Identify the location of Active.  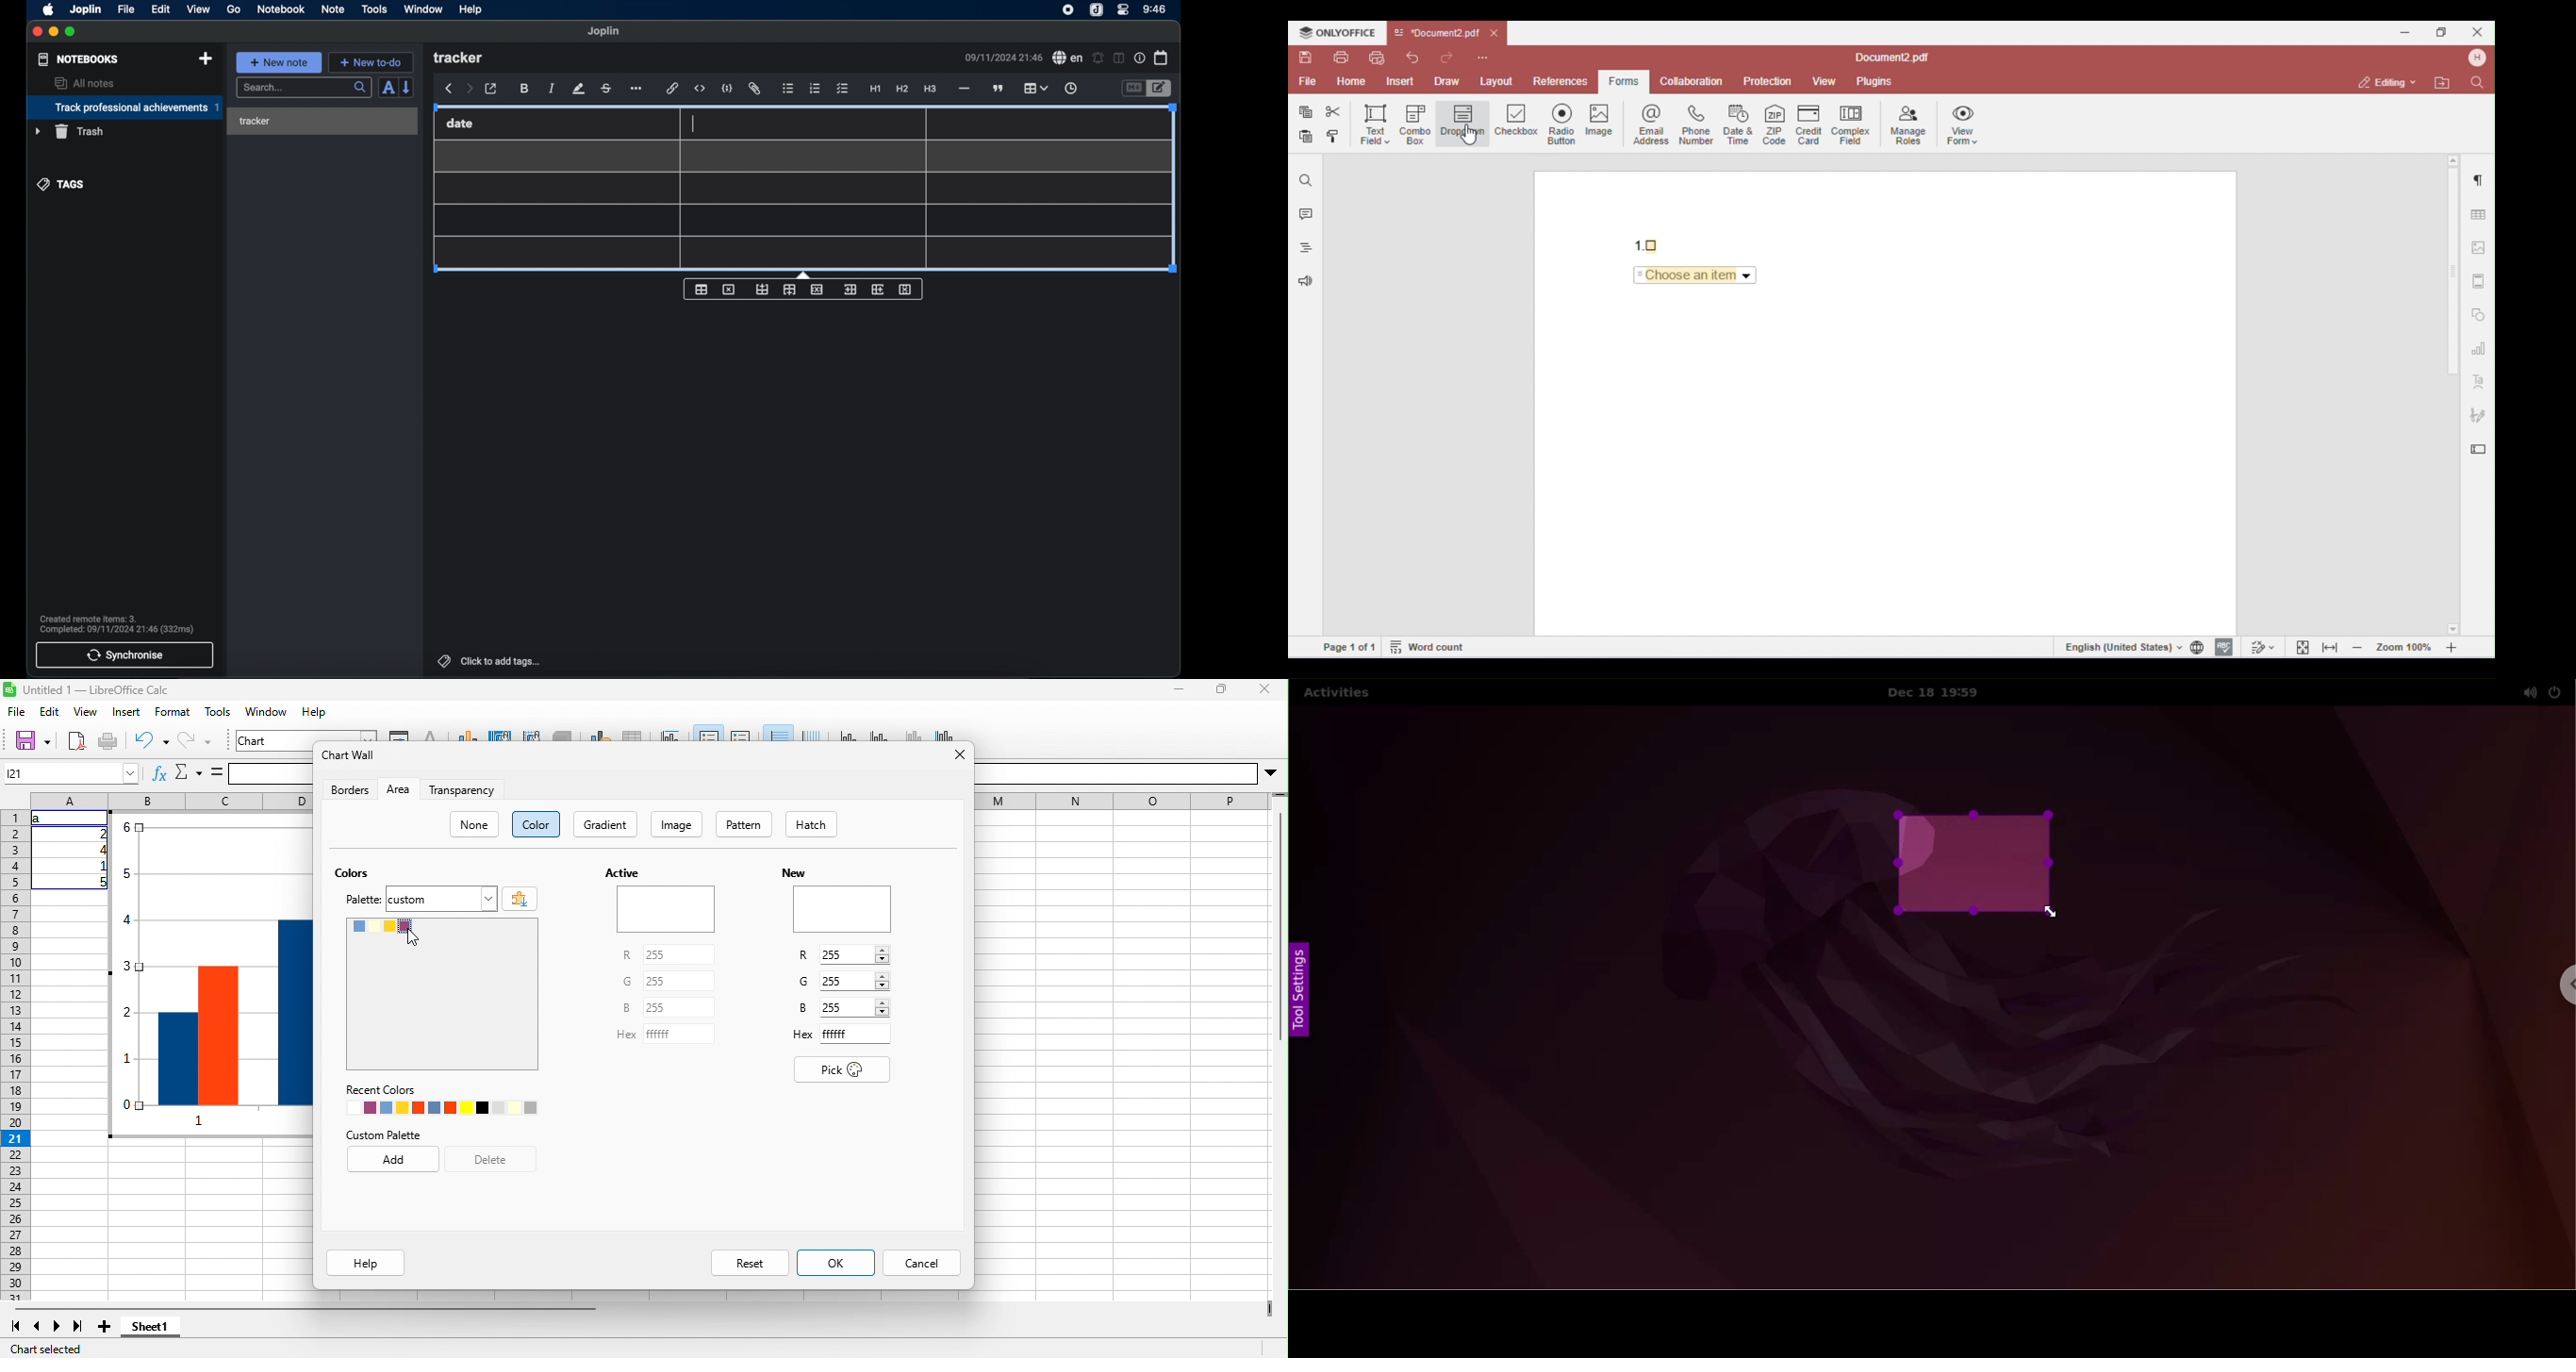
(622, 872).